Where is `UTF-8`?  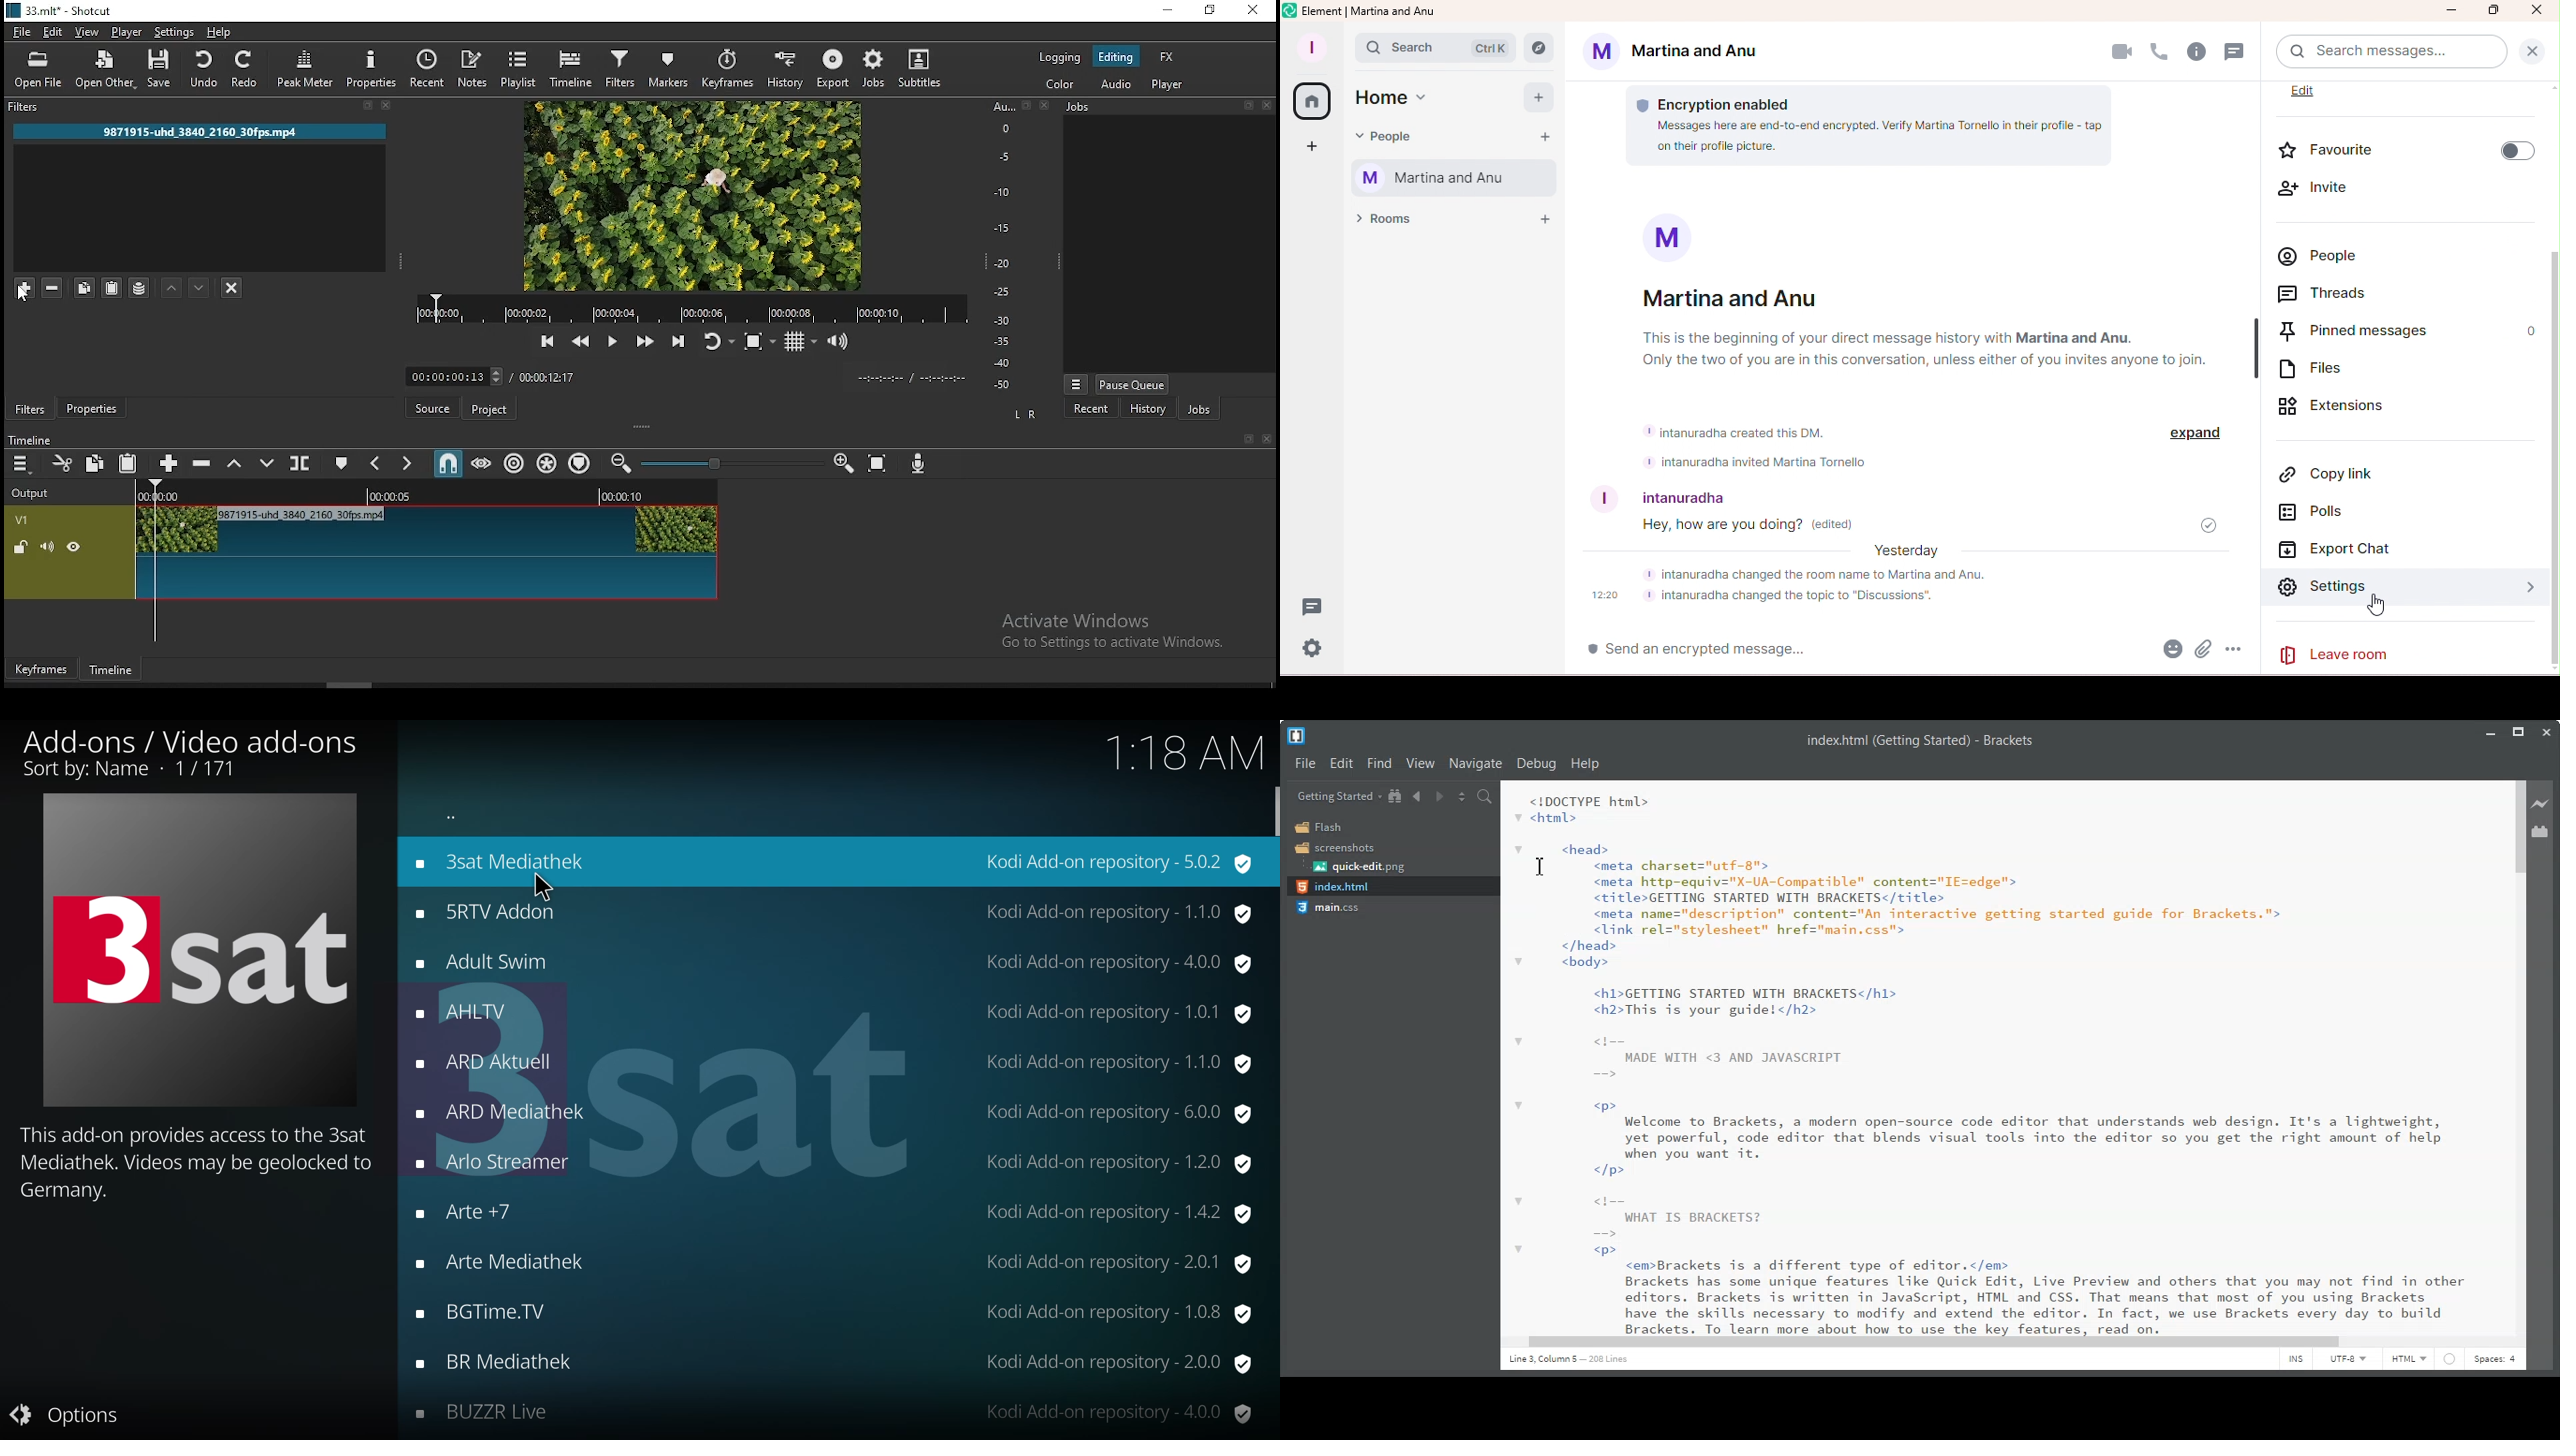
UTF-8 is located at coordinates (2348, 1360).